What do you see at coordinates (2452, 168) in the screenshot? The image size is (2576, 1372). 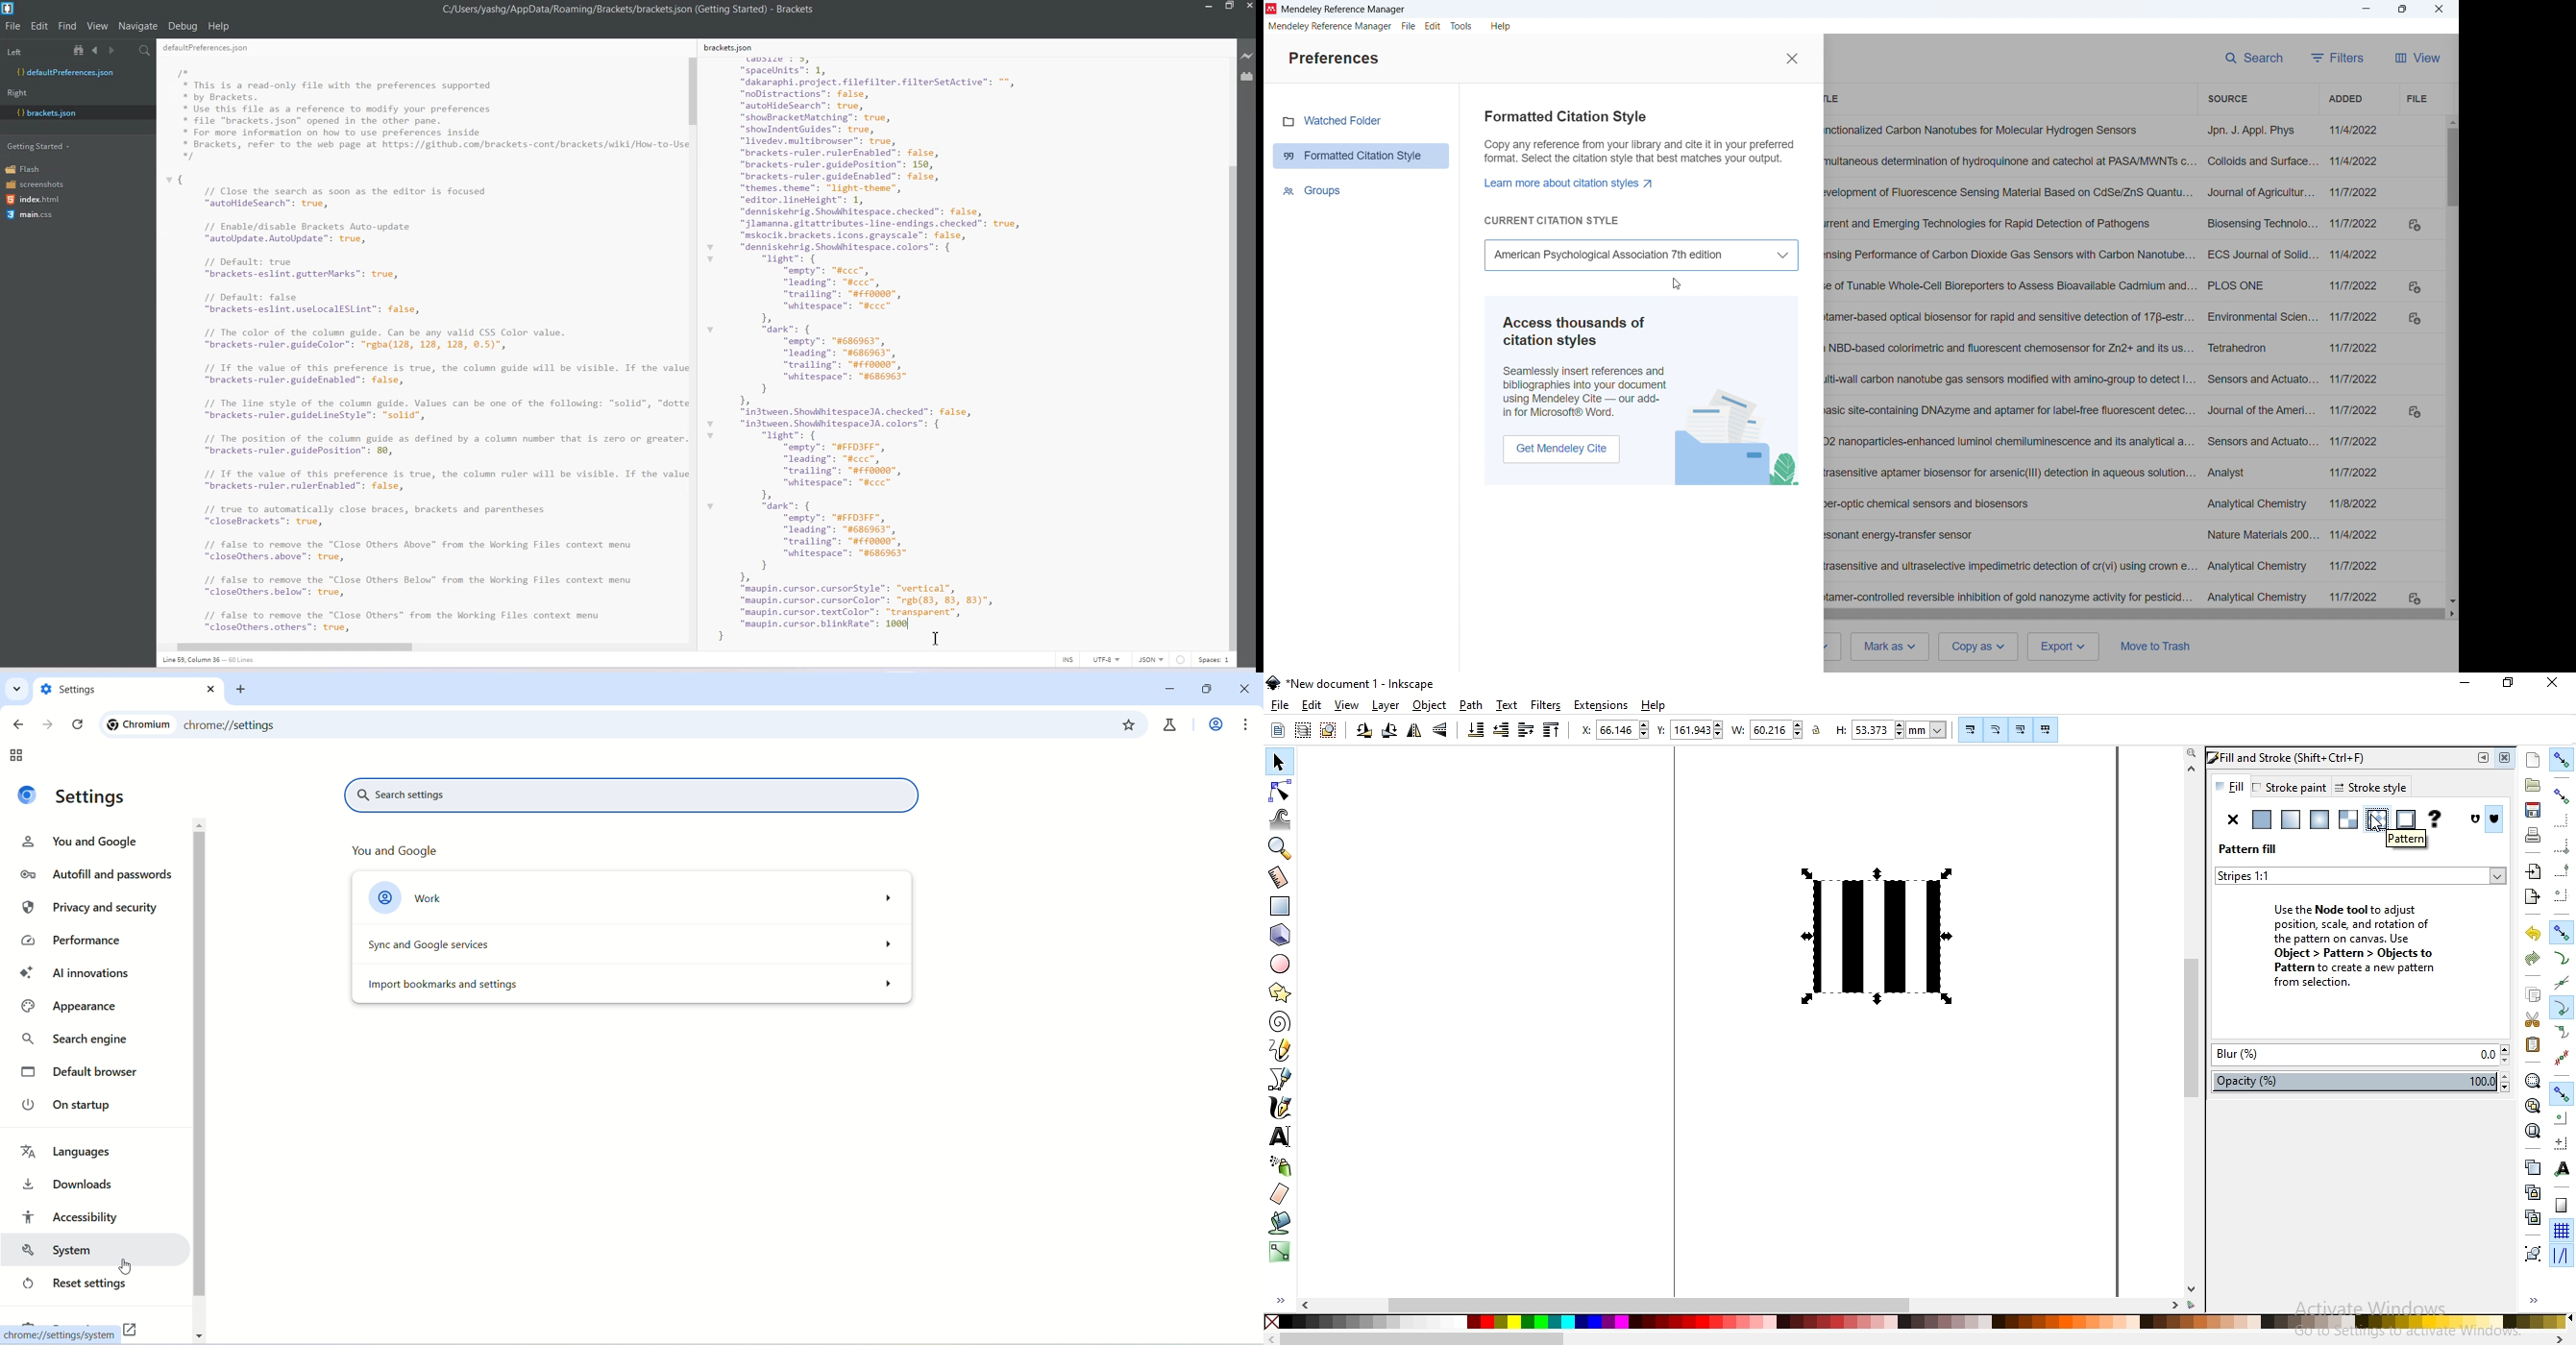 I see `Vertical scroll bar ` at bounding box center [2452, 168].